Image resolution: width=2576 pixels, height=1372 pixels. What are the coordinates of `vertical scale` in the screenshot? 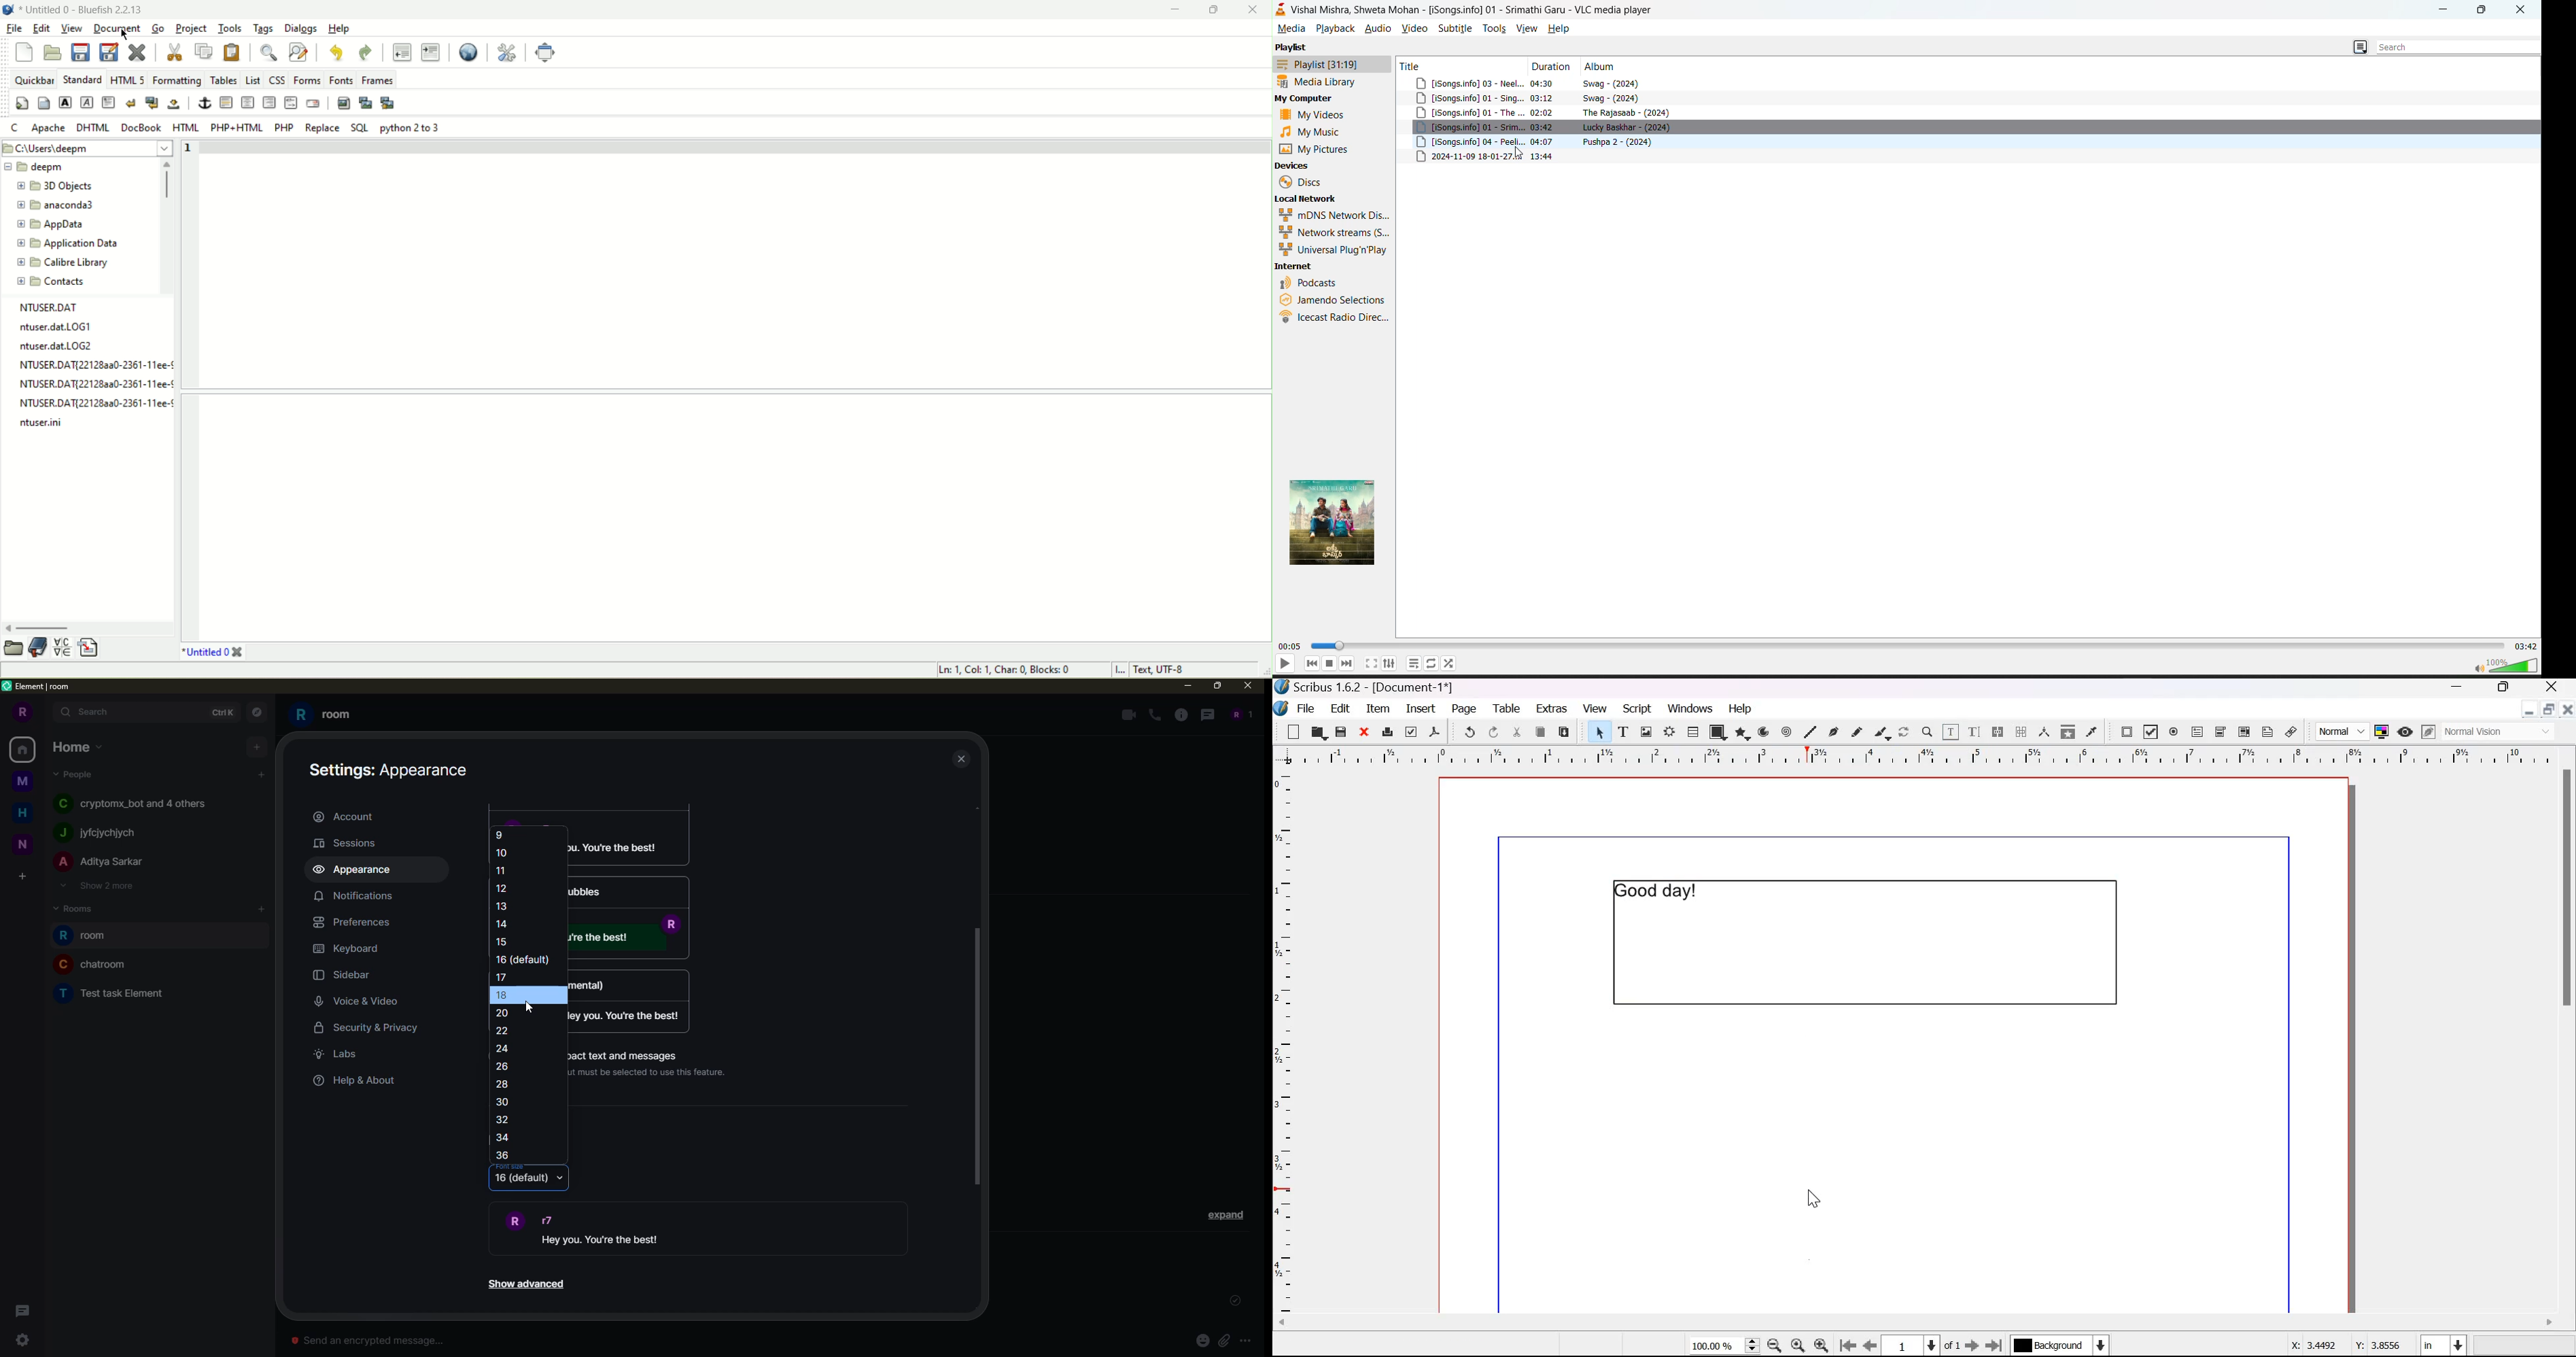 It's located at (1288, 1043).